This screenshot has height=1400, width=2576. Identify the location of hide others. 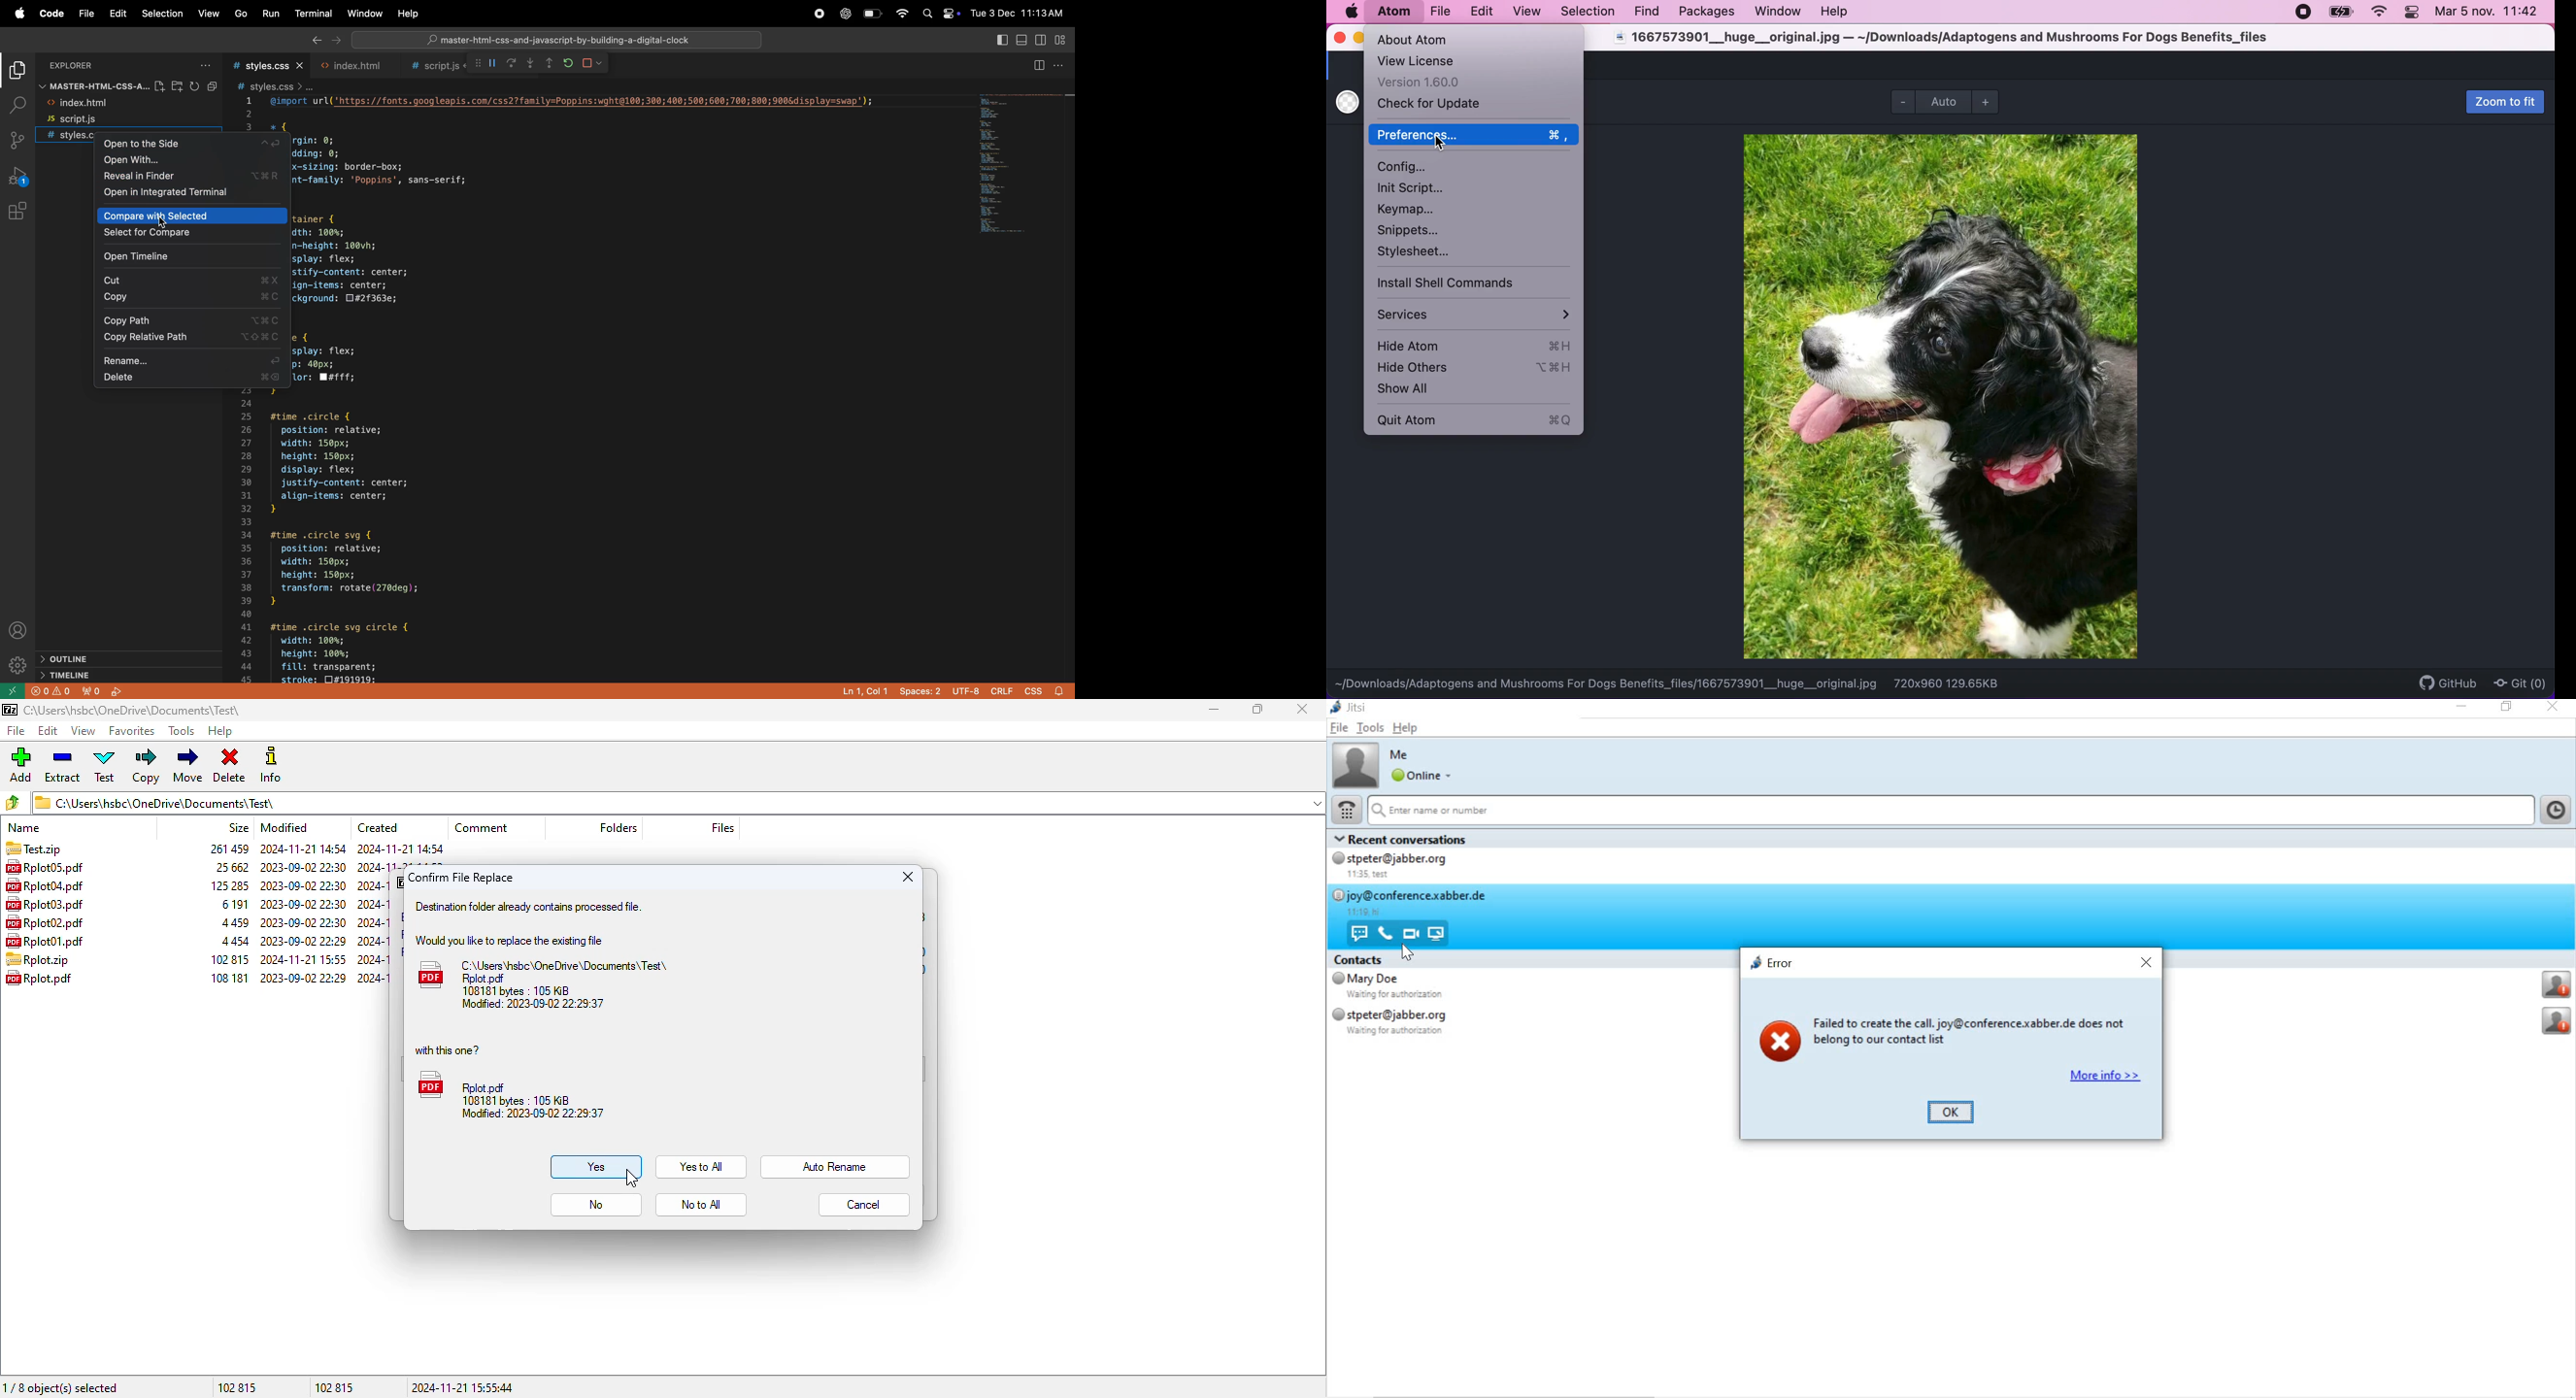
(1476, 368).